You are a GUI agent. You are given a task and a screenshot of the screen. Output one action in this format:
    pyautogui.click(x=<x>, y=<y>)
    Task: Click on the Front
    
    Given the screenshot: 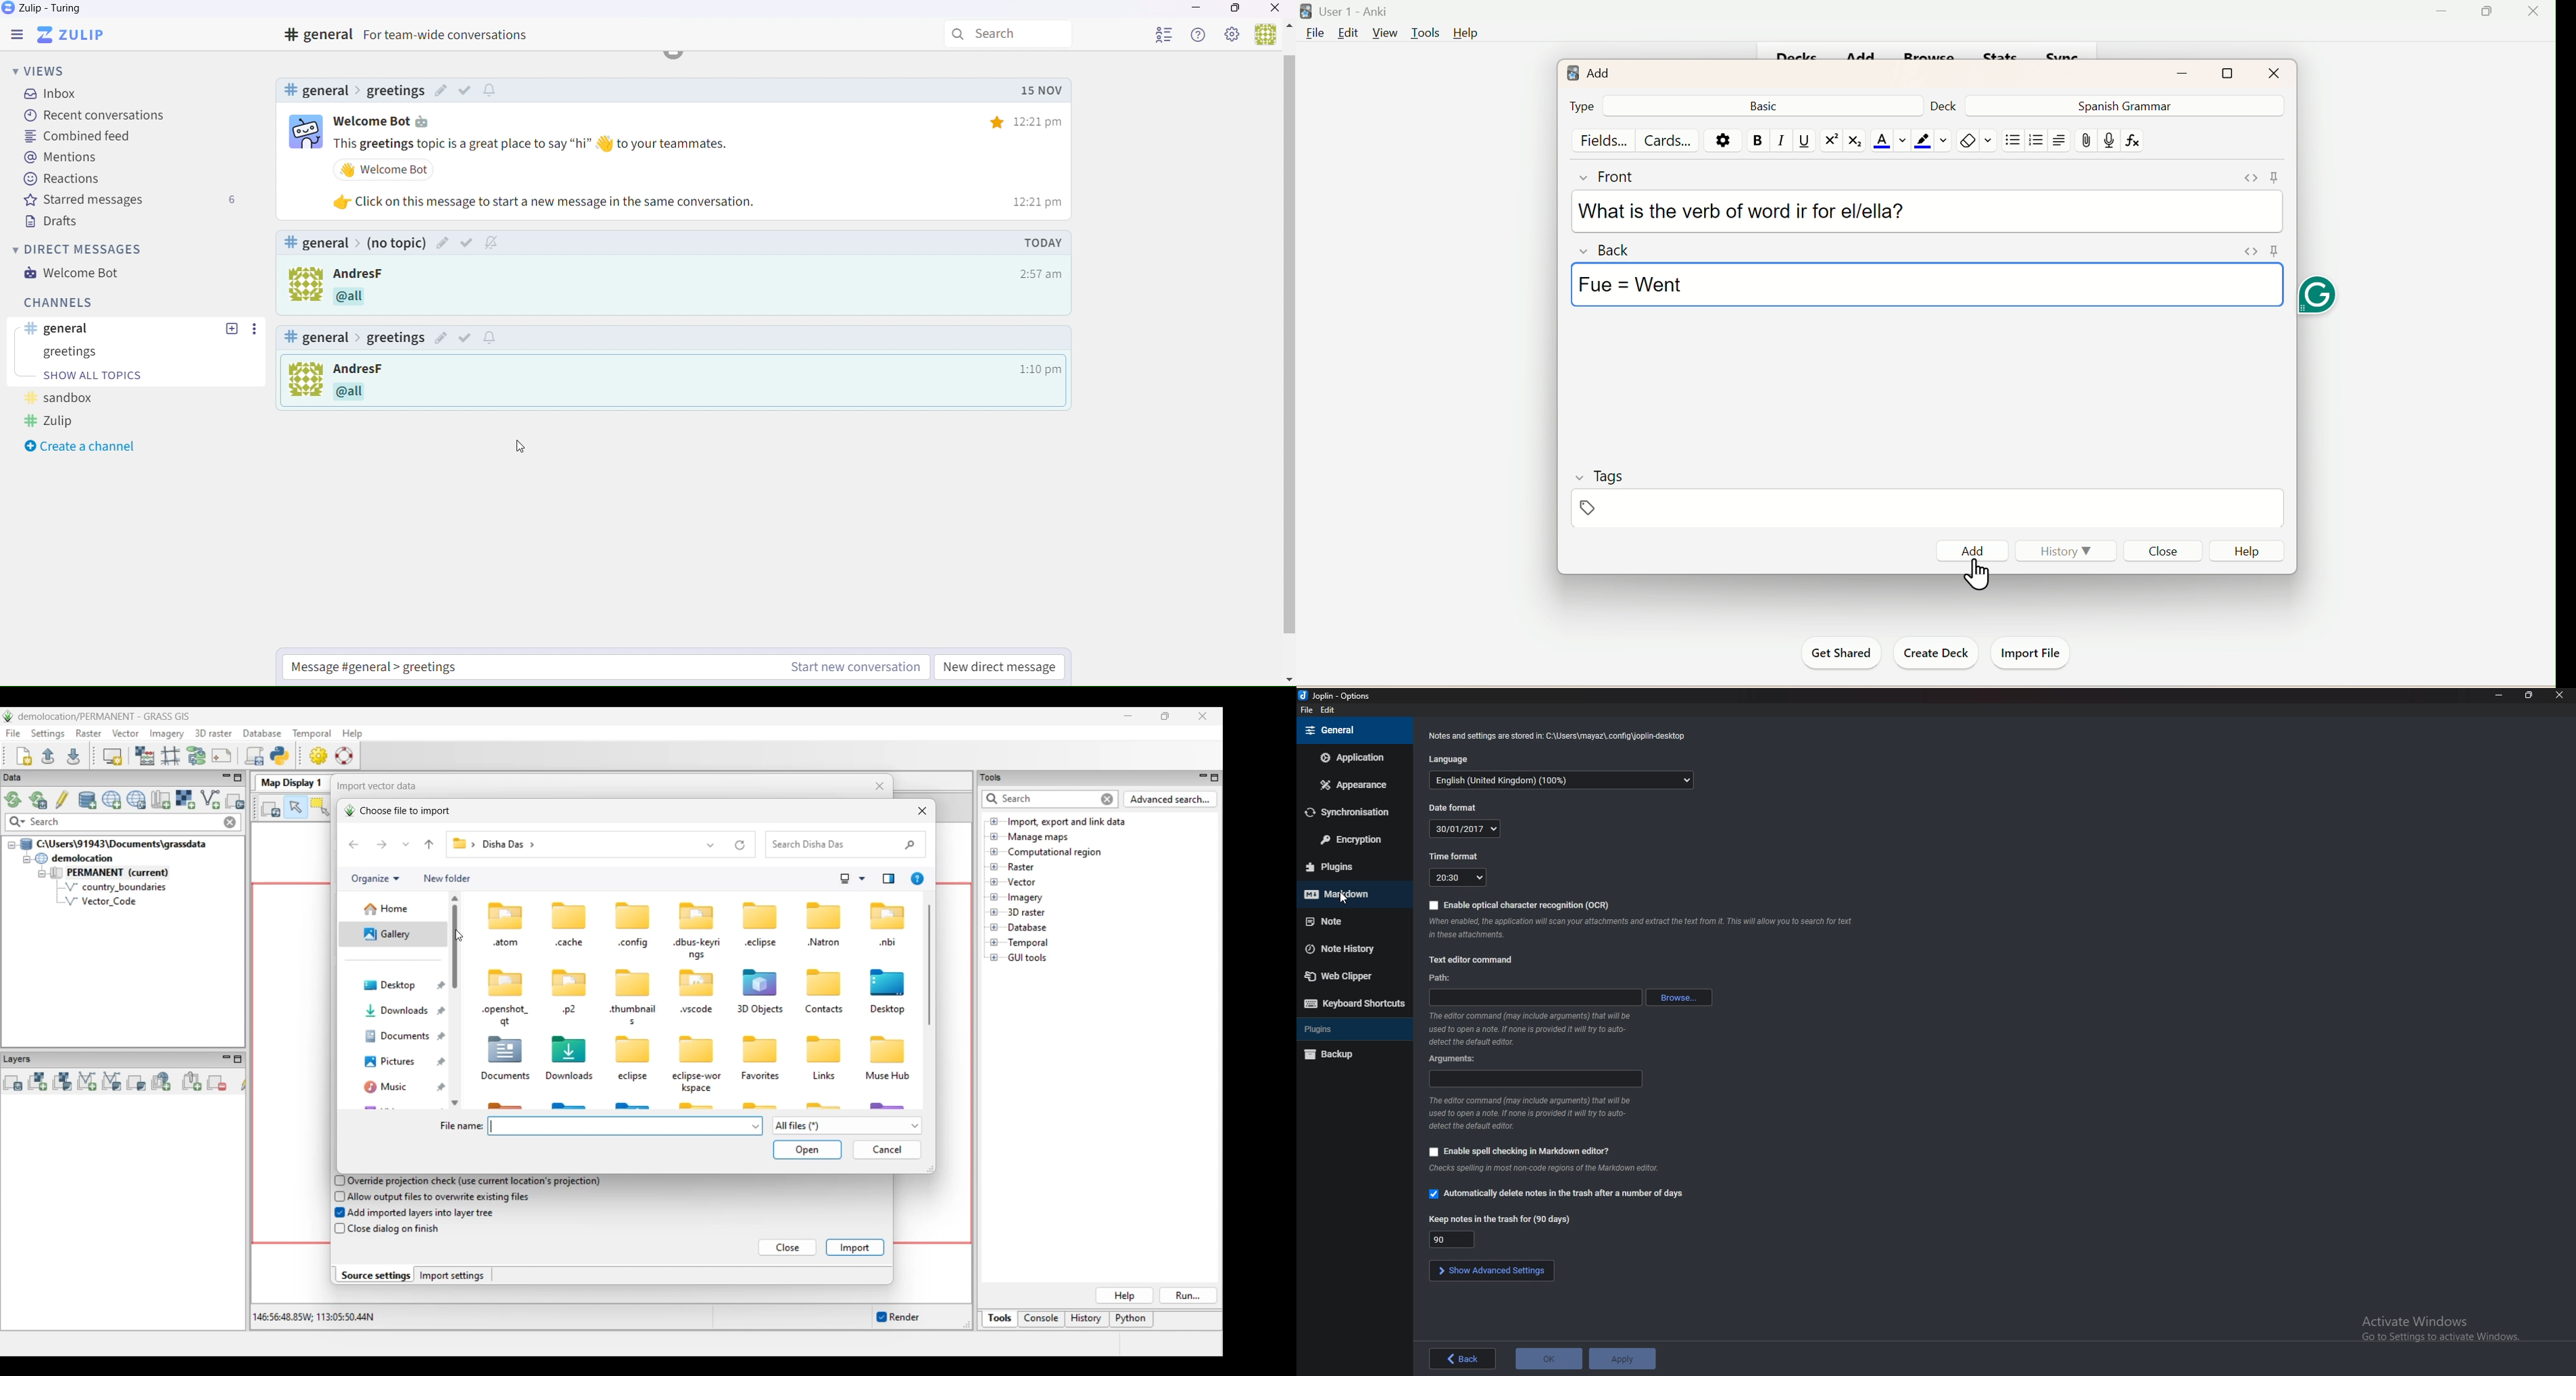 What is the action you would take?
    pyautogui.click(x=1610, y=175)
    